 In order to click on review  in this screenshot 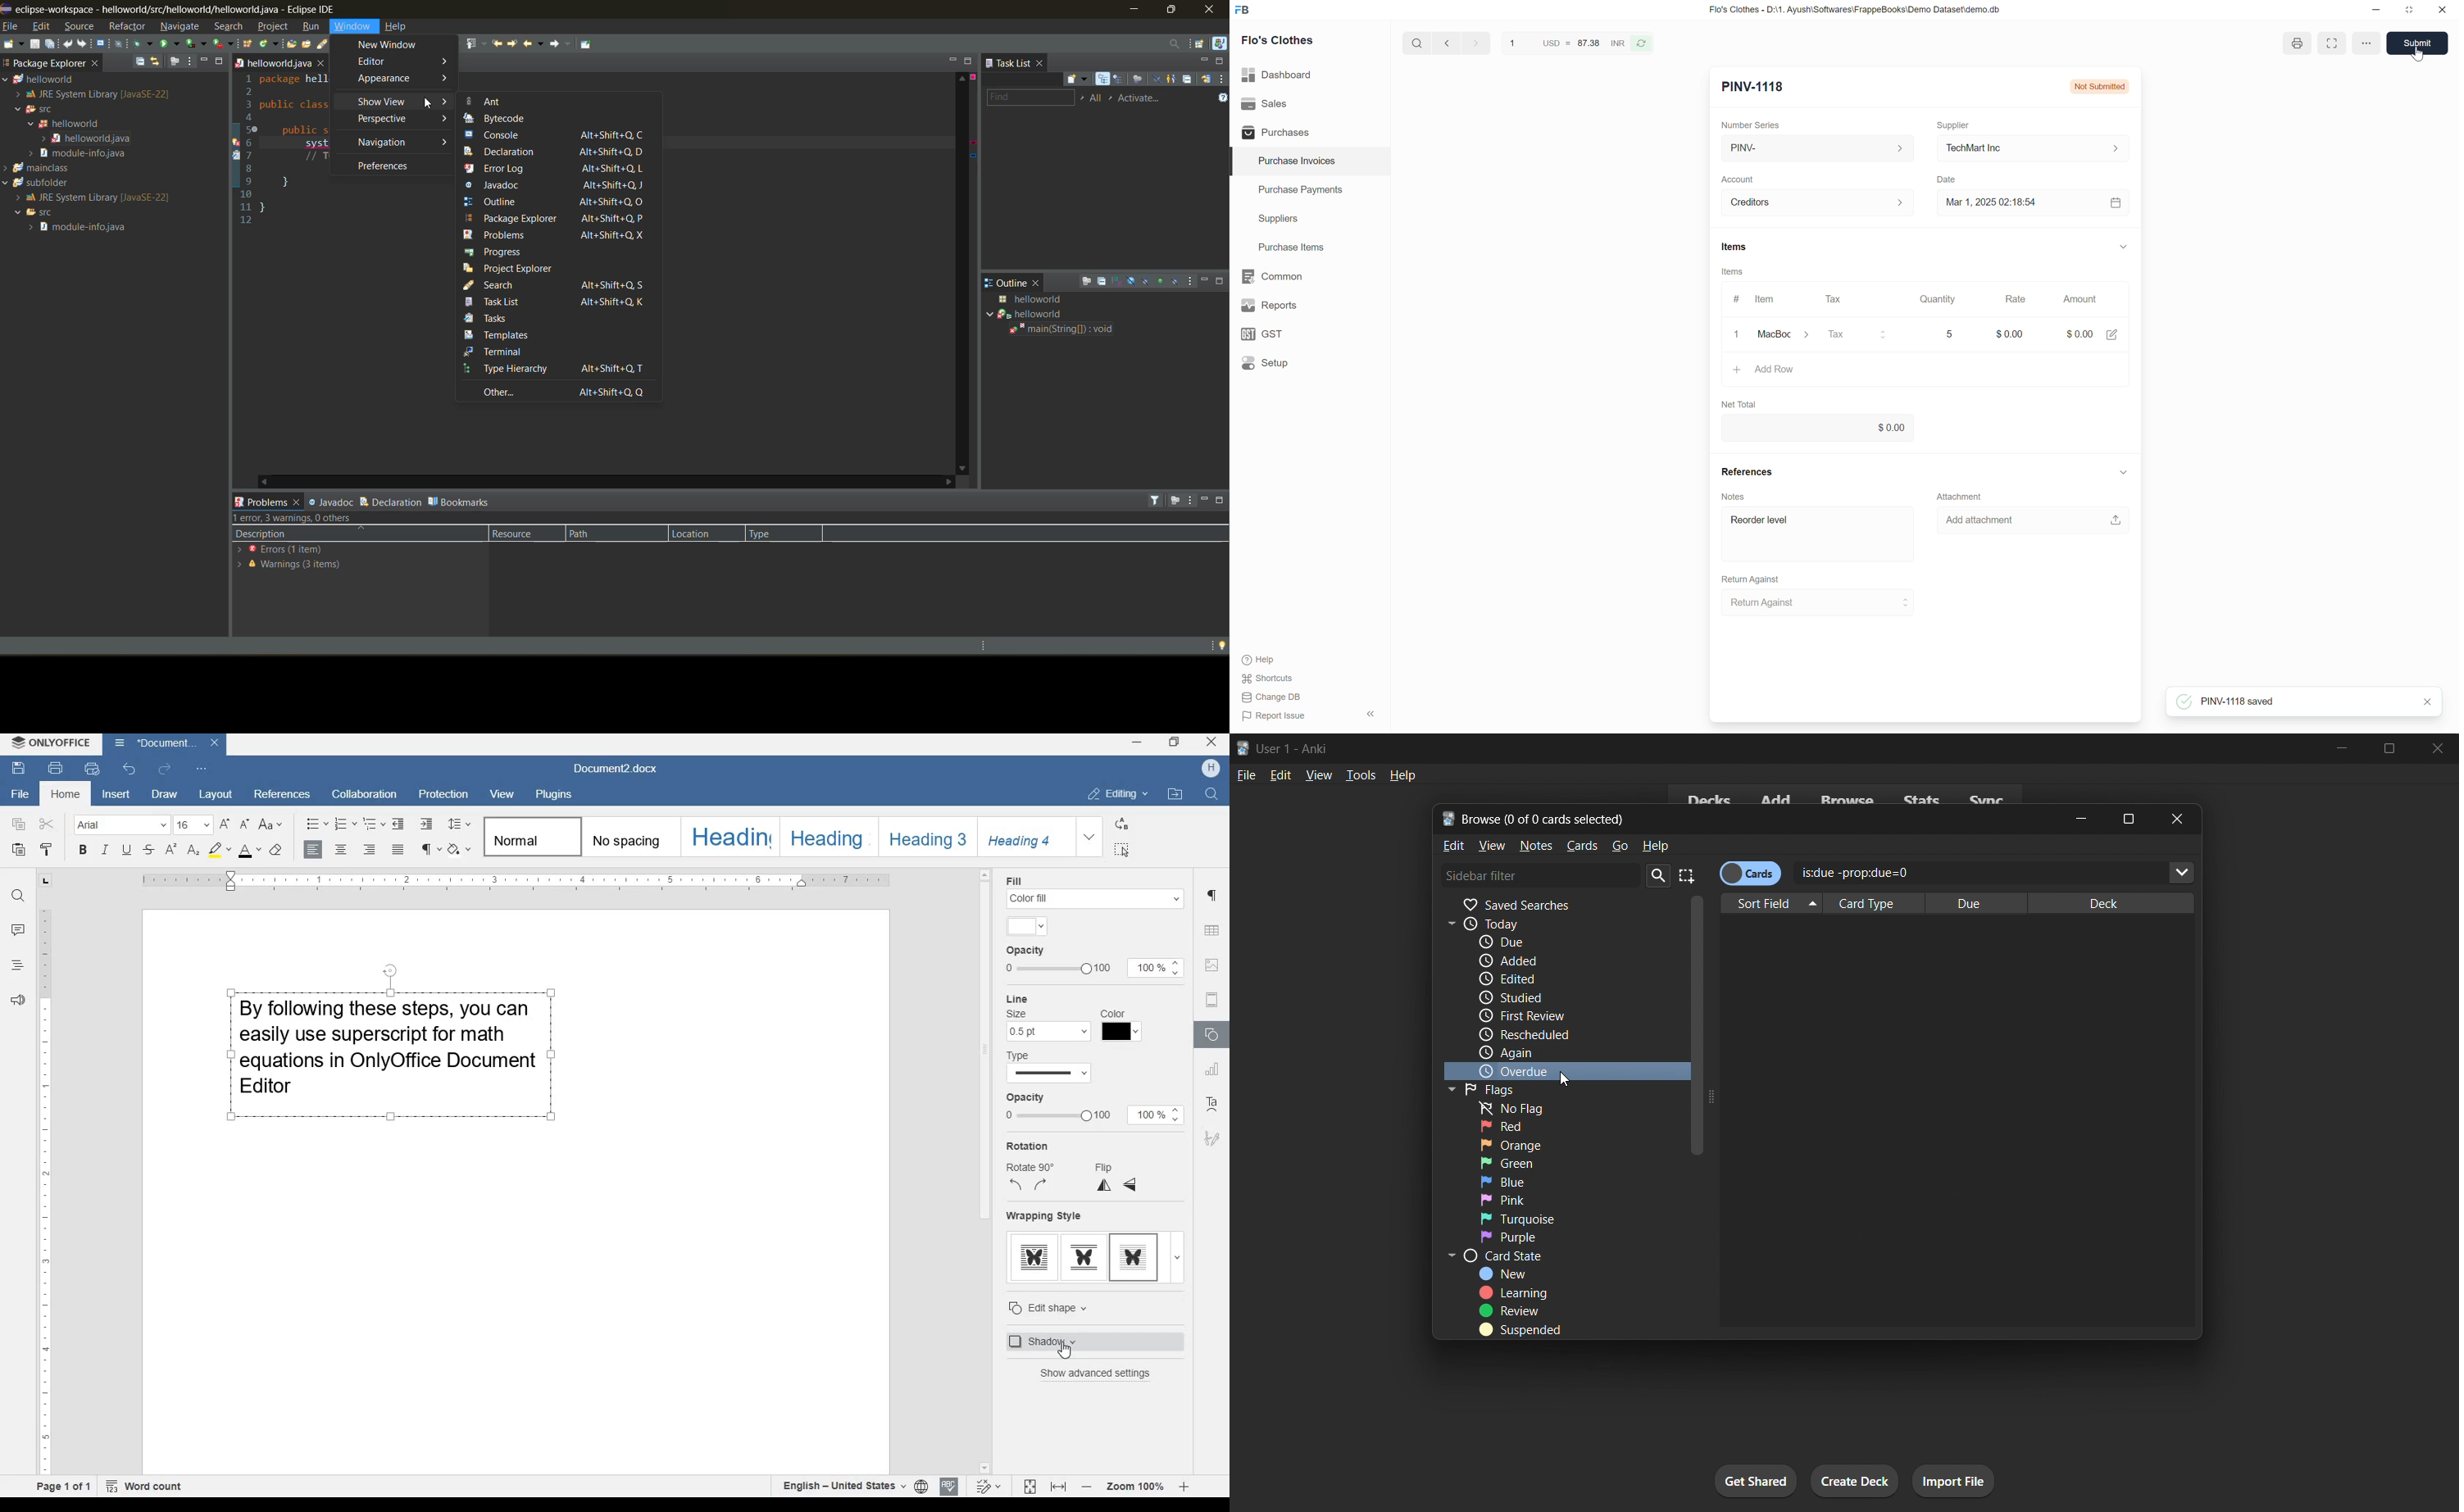, I will do `click(1509, 1310)`.